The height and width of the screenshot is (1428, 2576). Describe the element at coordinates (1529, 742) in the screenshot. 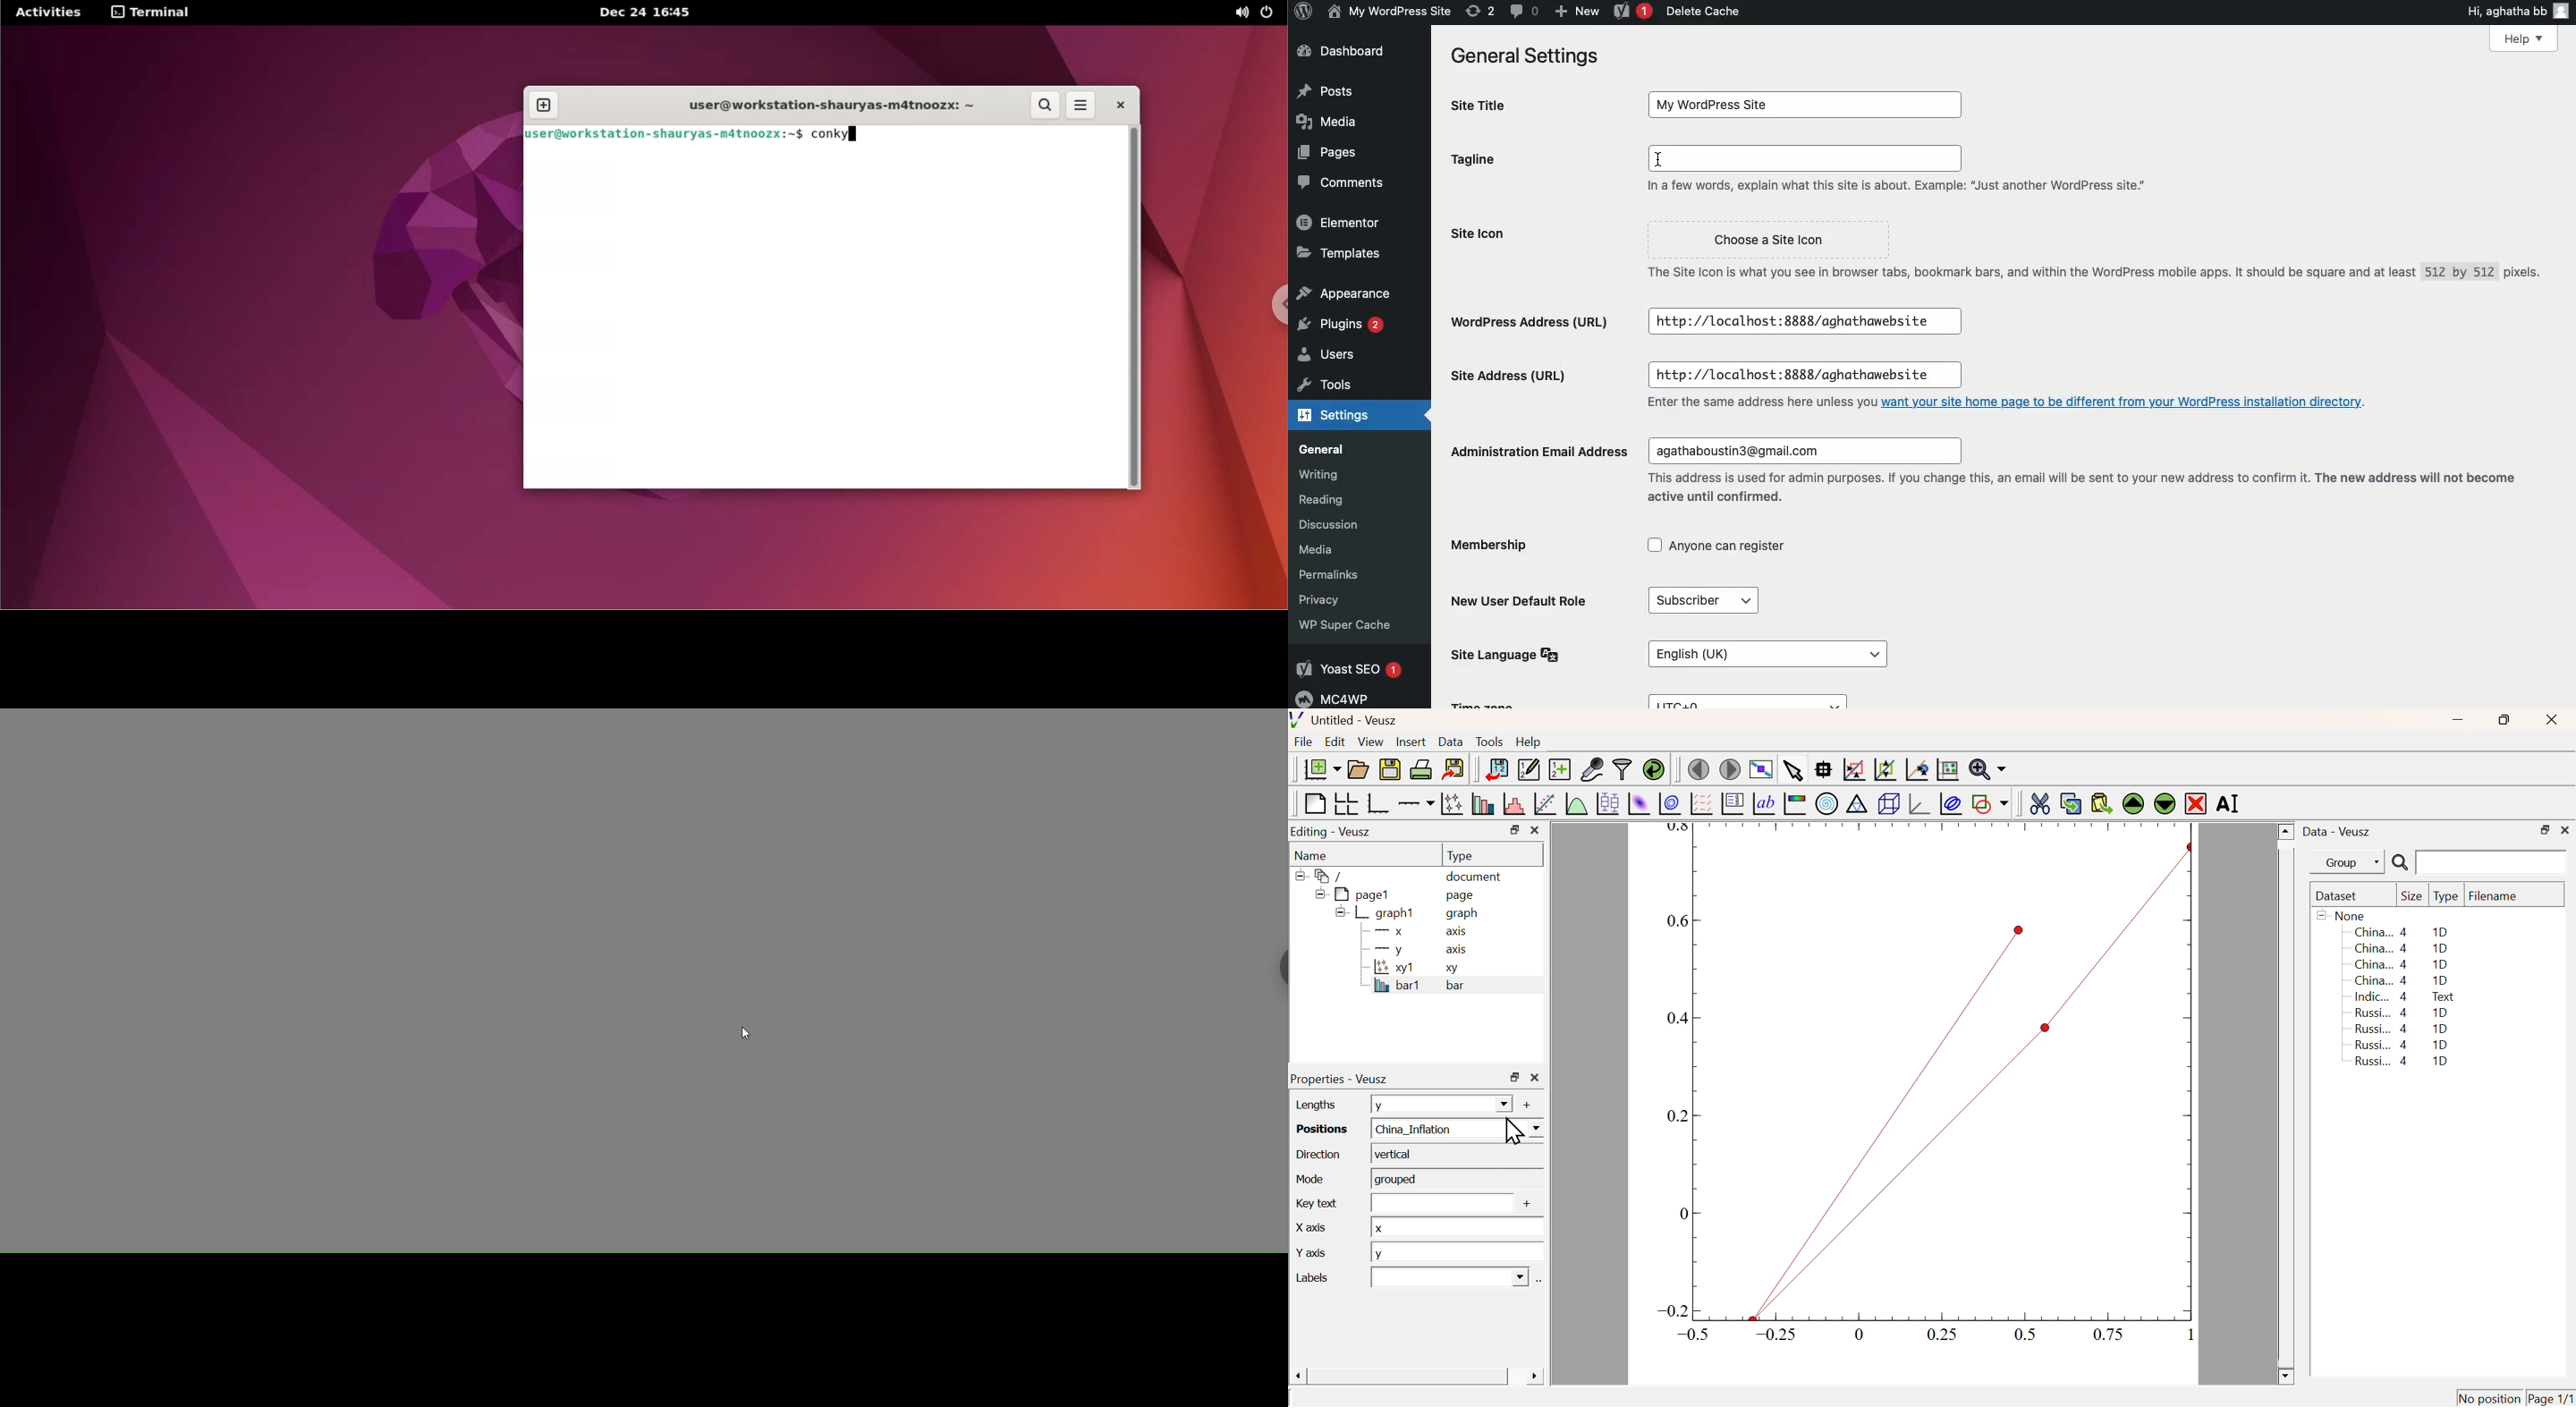

I see `Help` at that location.